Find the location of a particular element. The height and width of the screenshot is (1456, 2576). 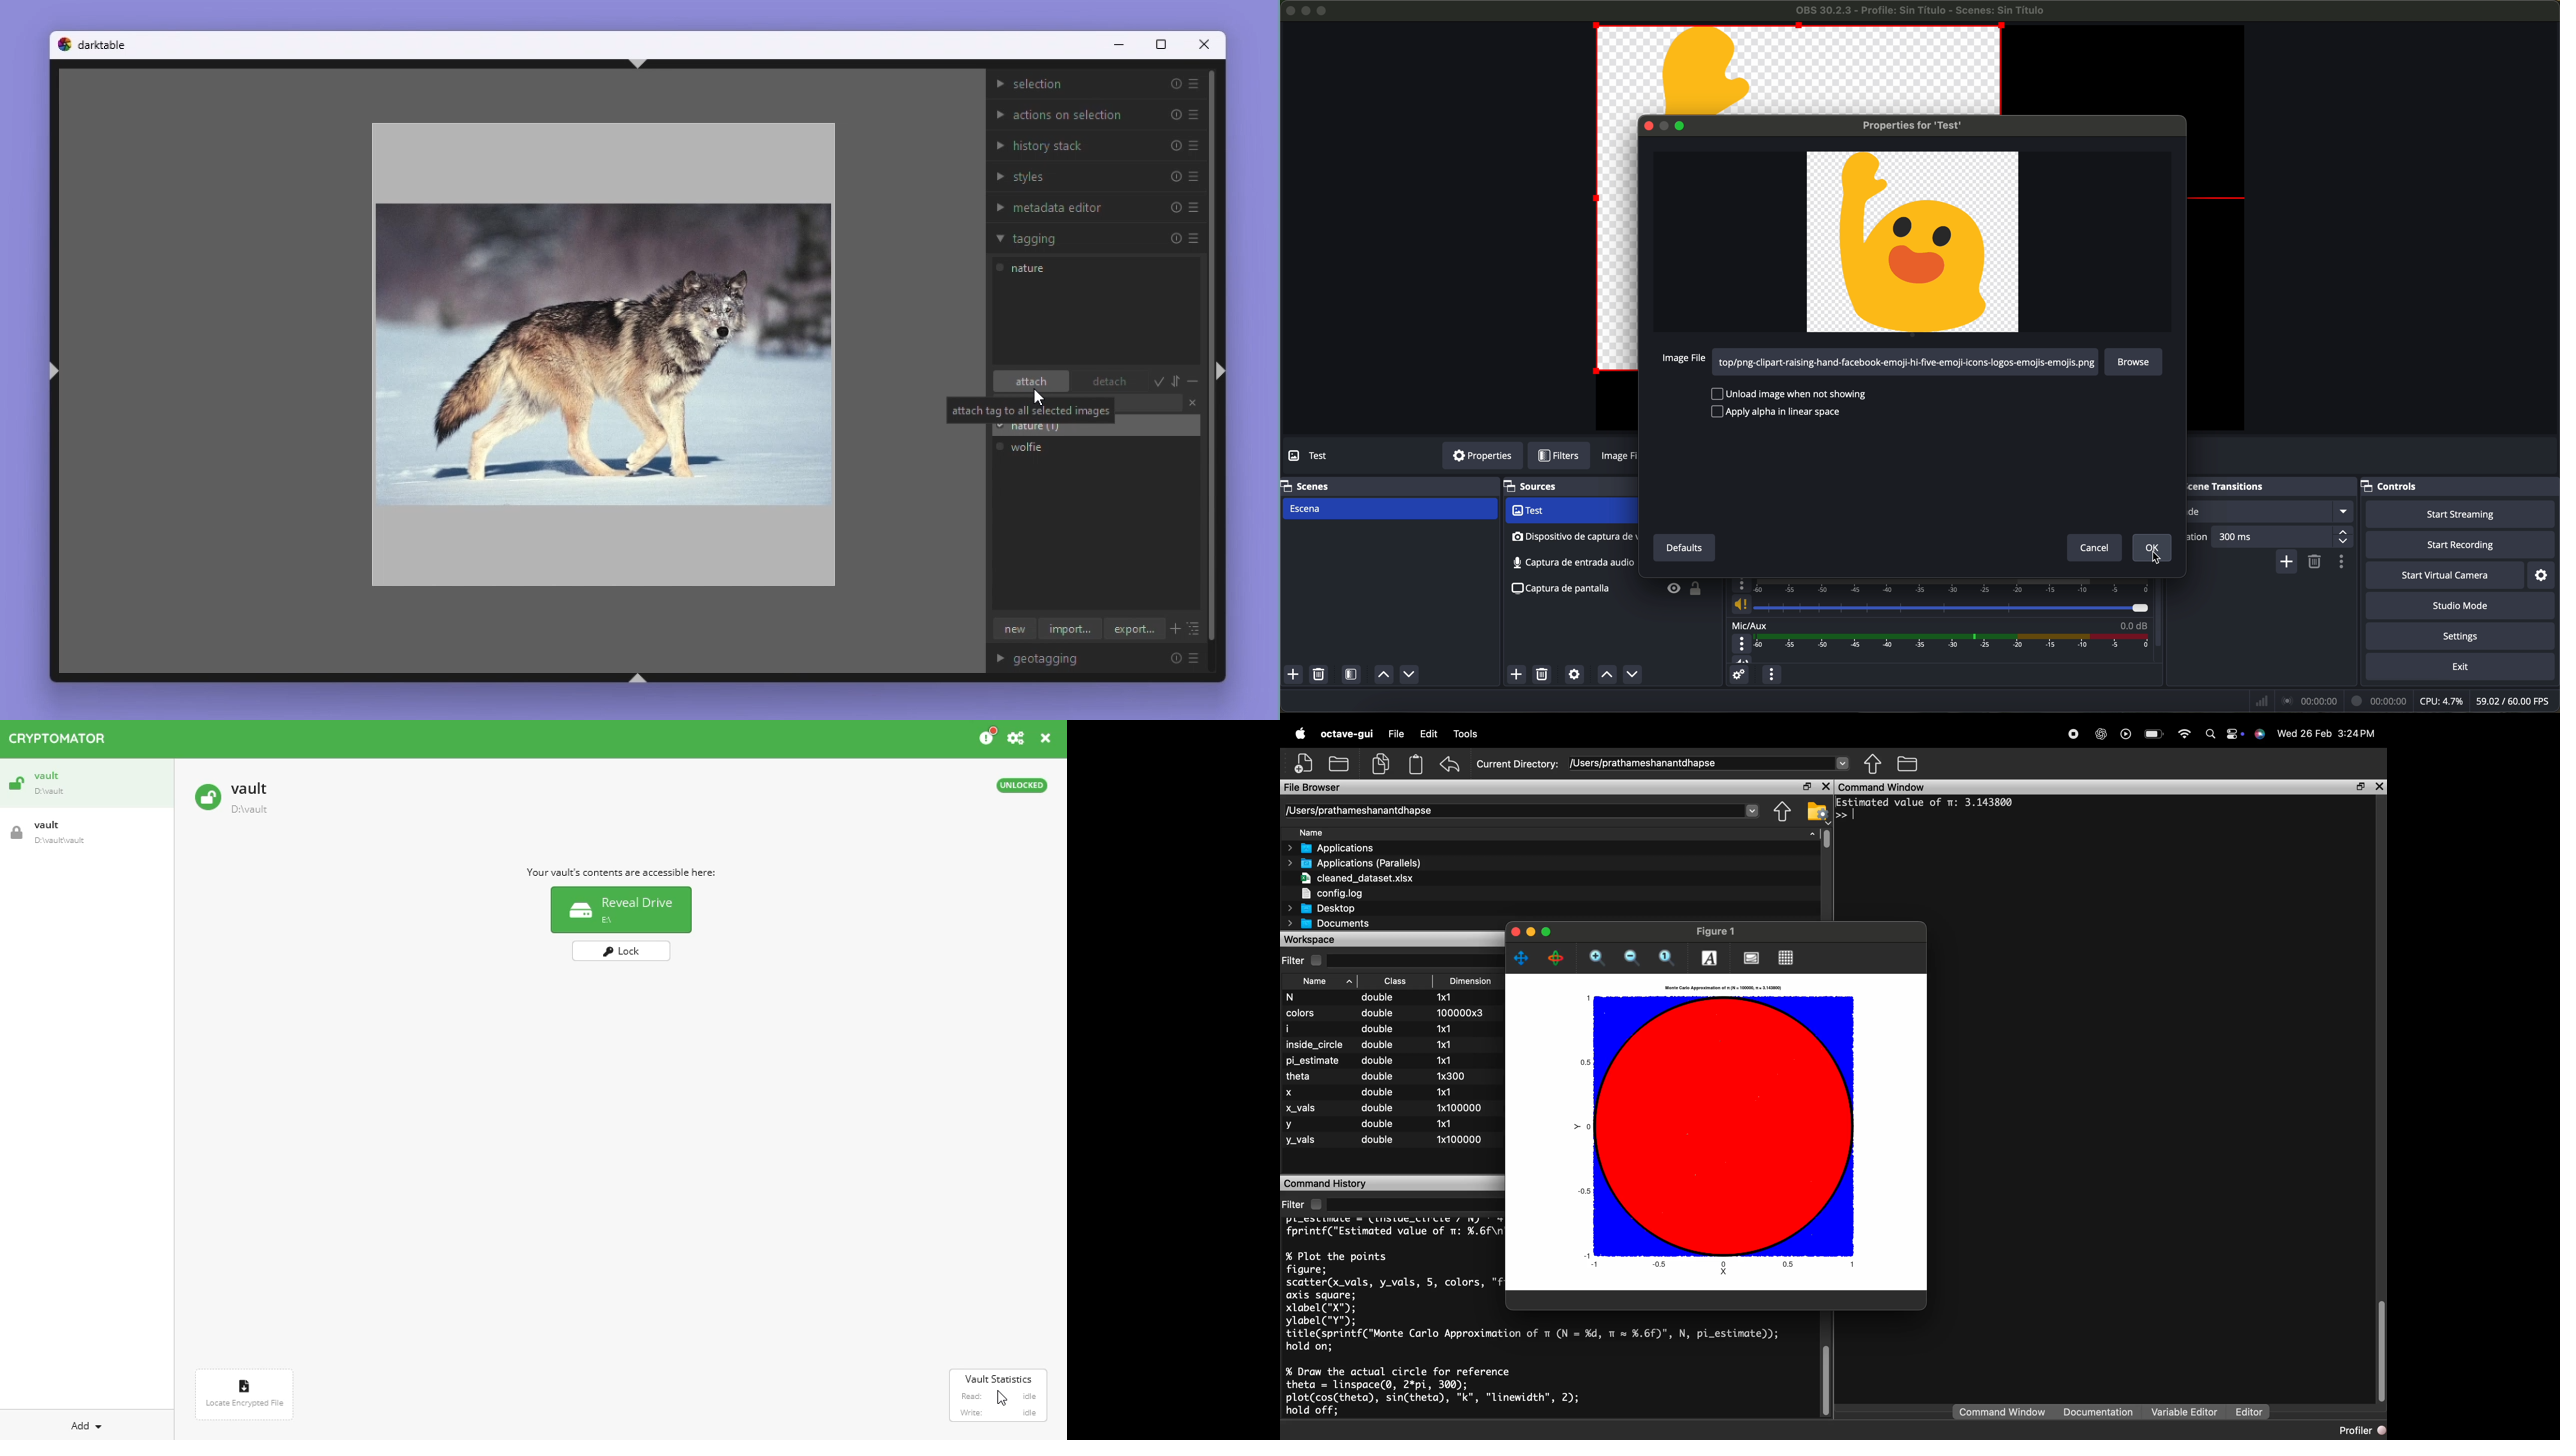

screenshot is located at coordinates (1572, 564).